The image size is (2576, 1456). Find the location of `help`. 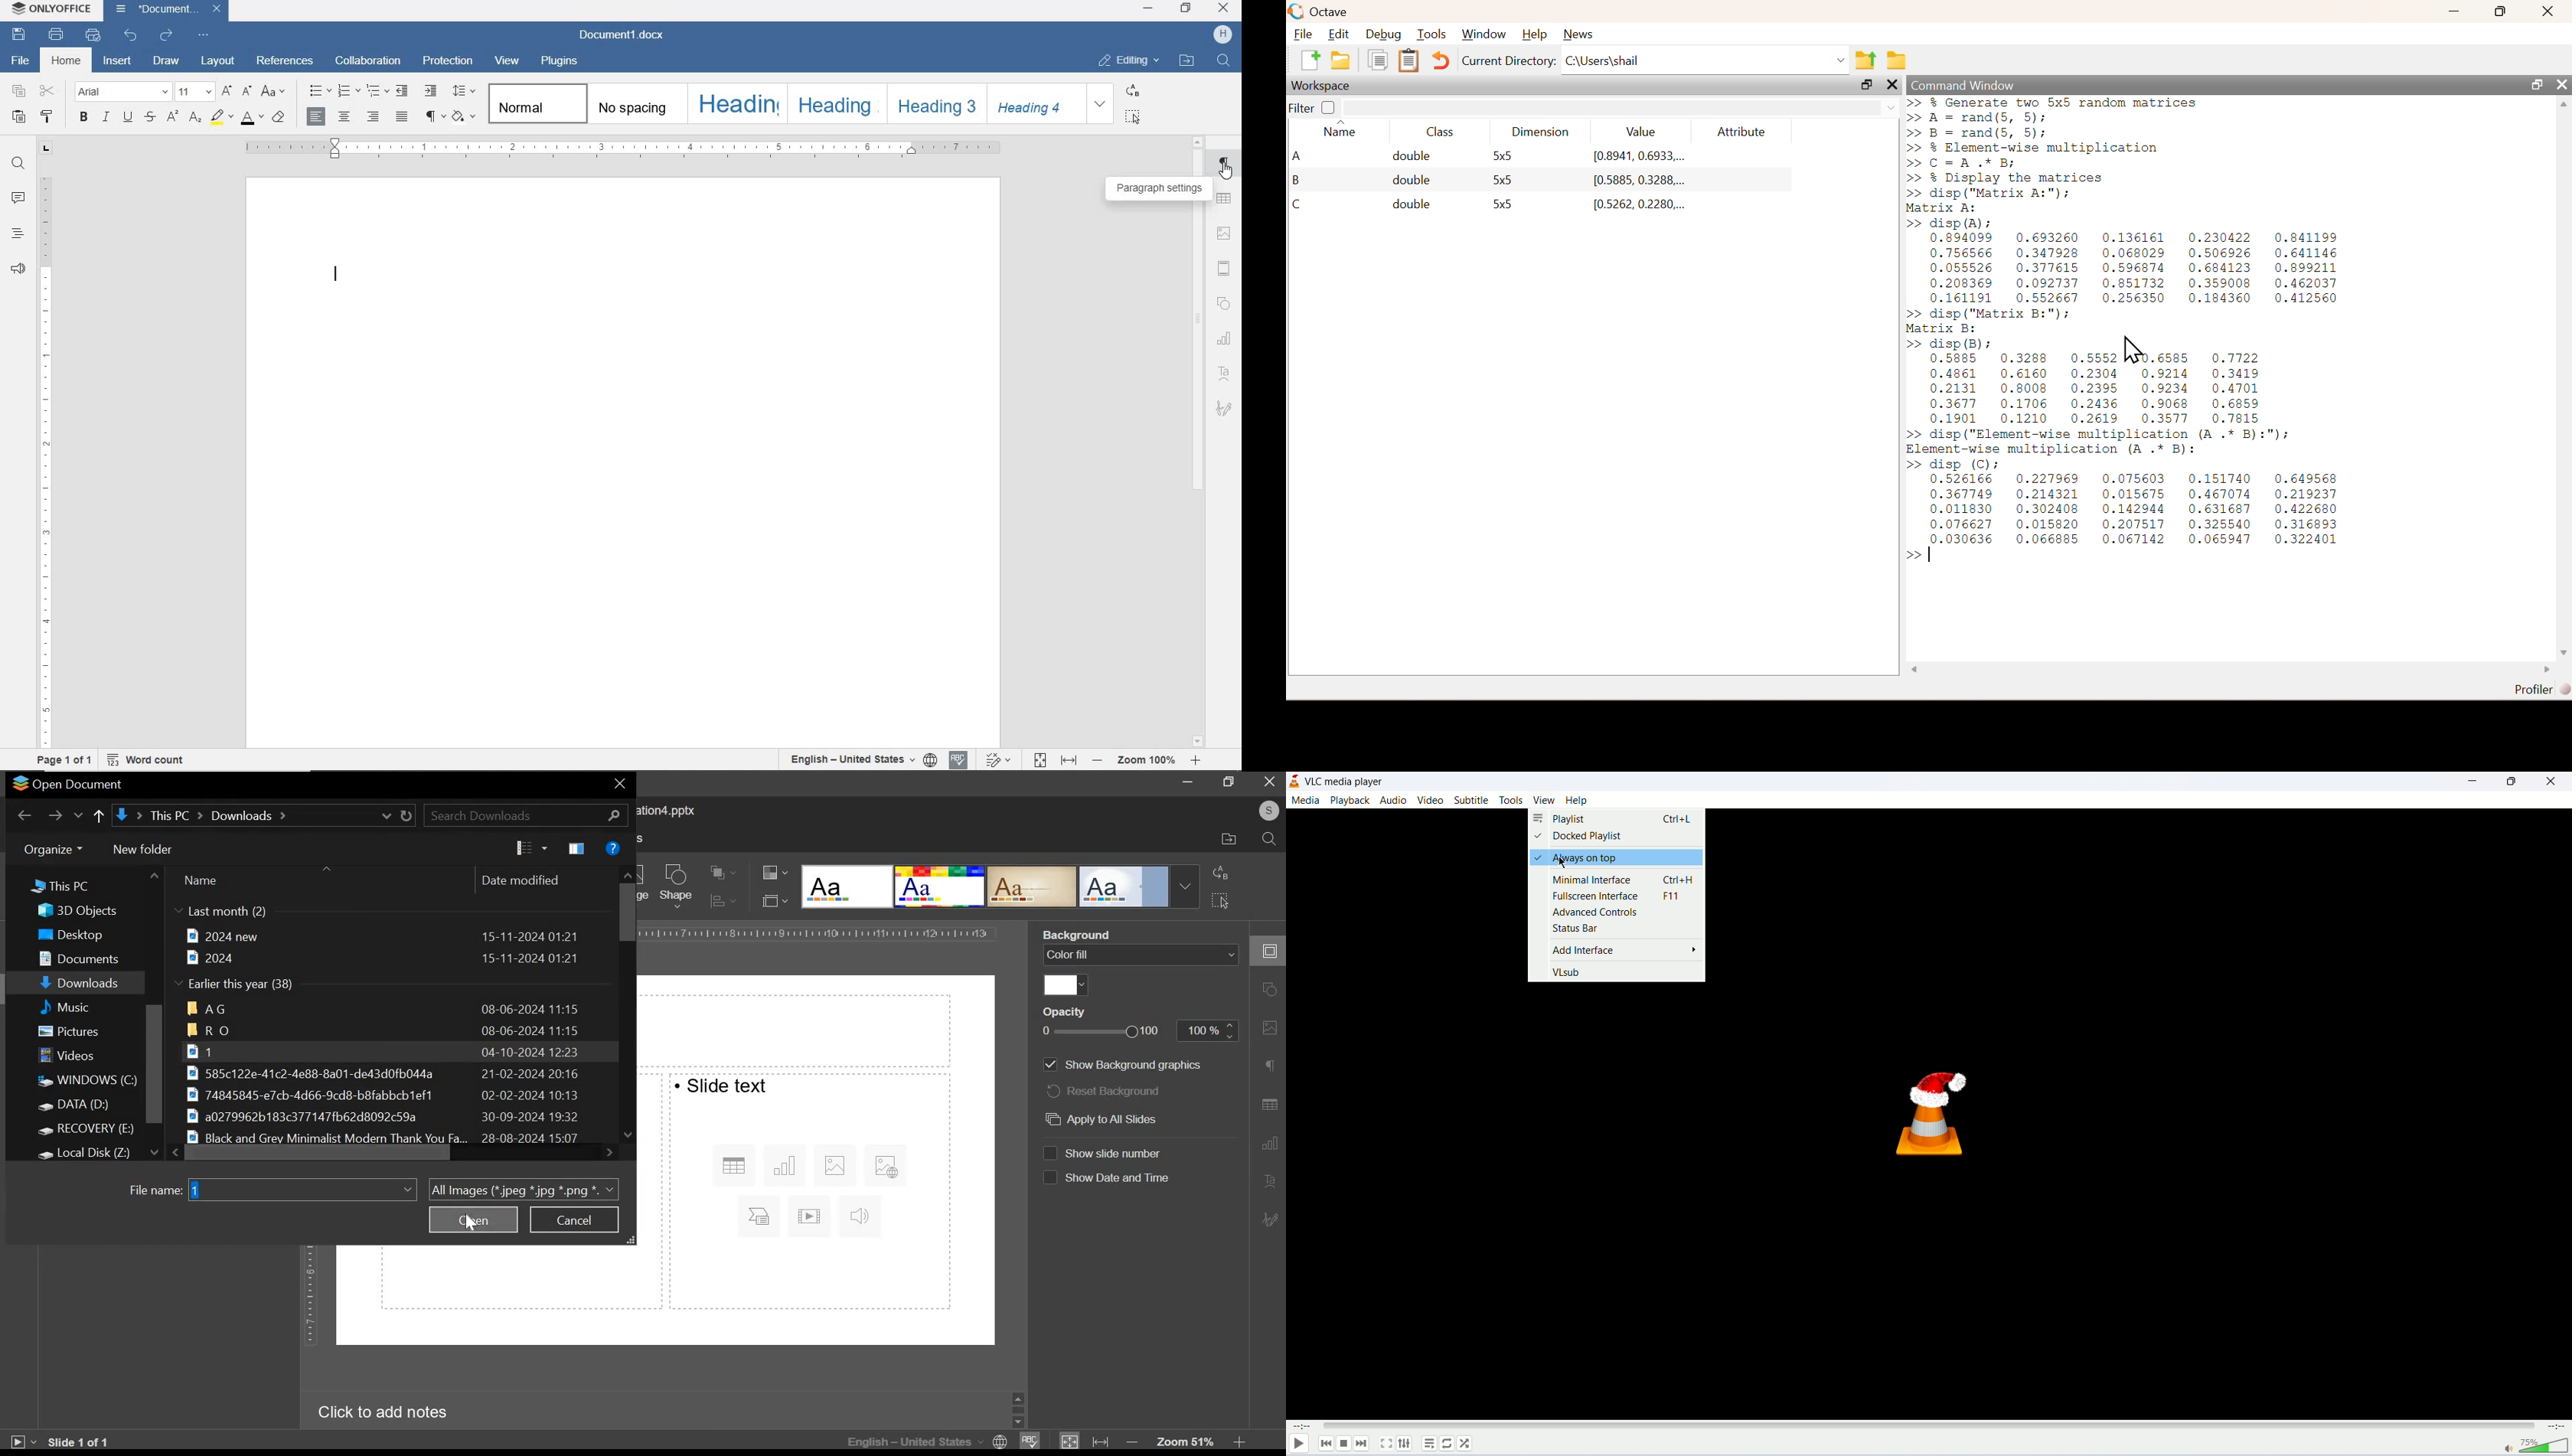

help is located at coordinates (613, 848).